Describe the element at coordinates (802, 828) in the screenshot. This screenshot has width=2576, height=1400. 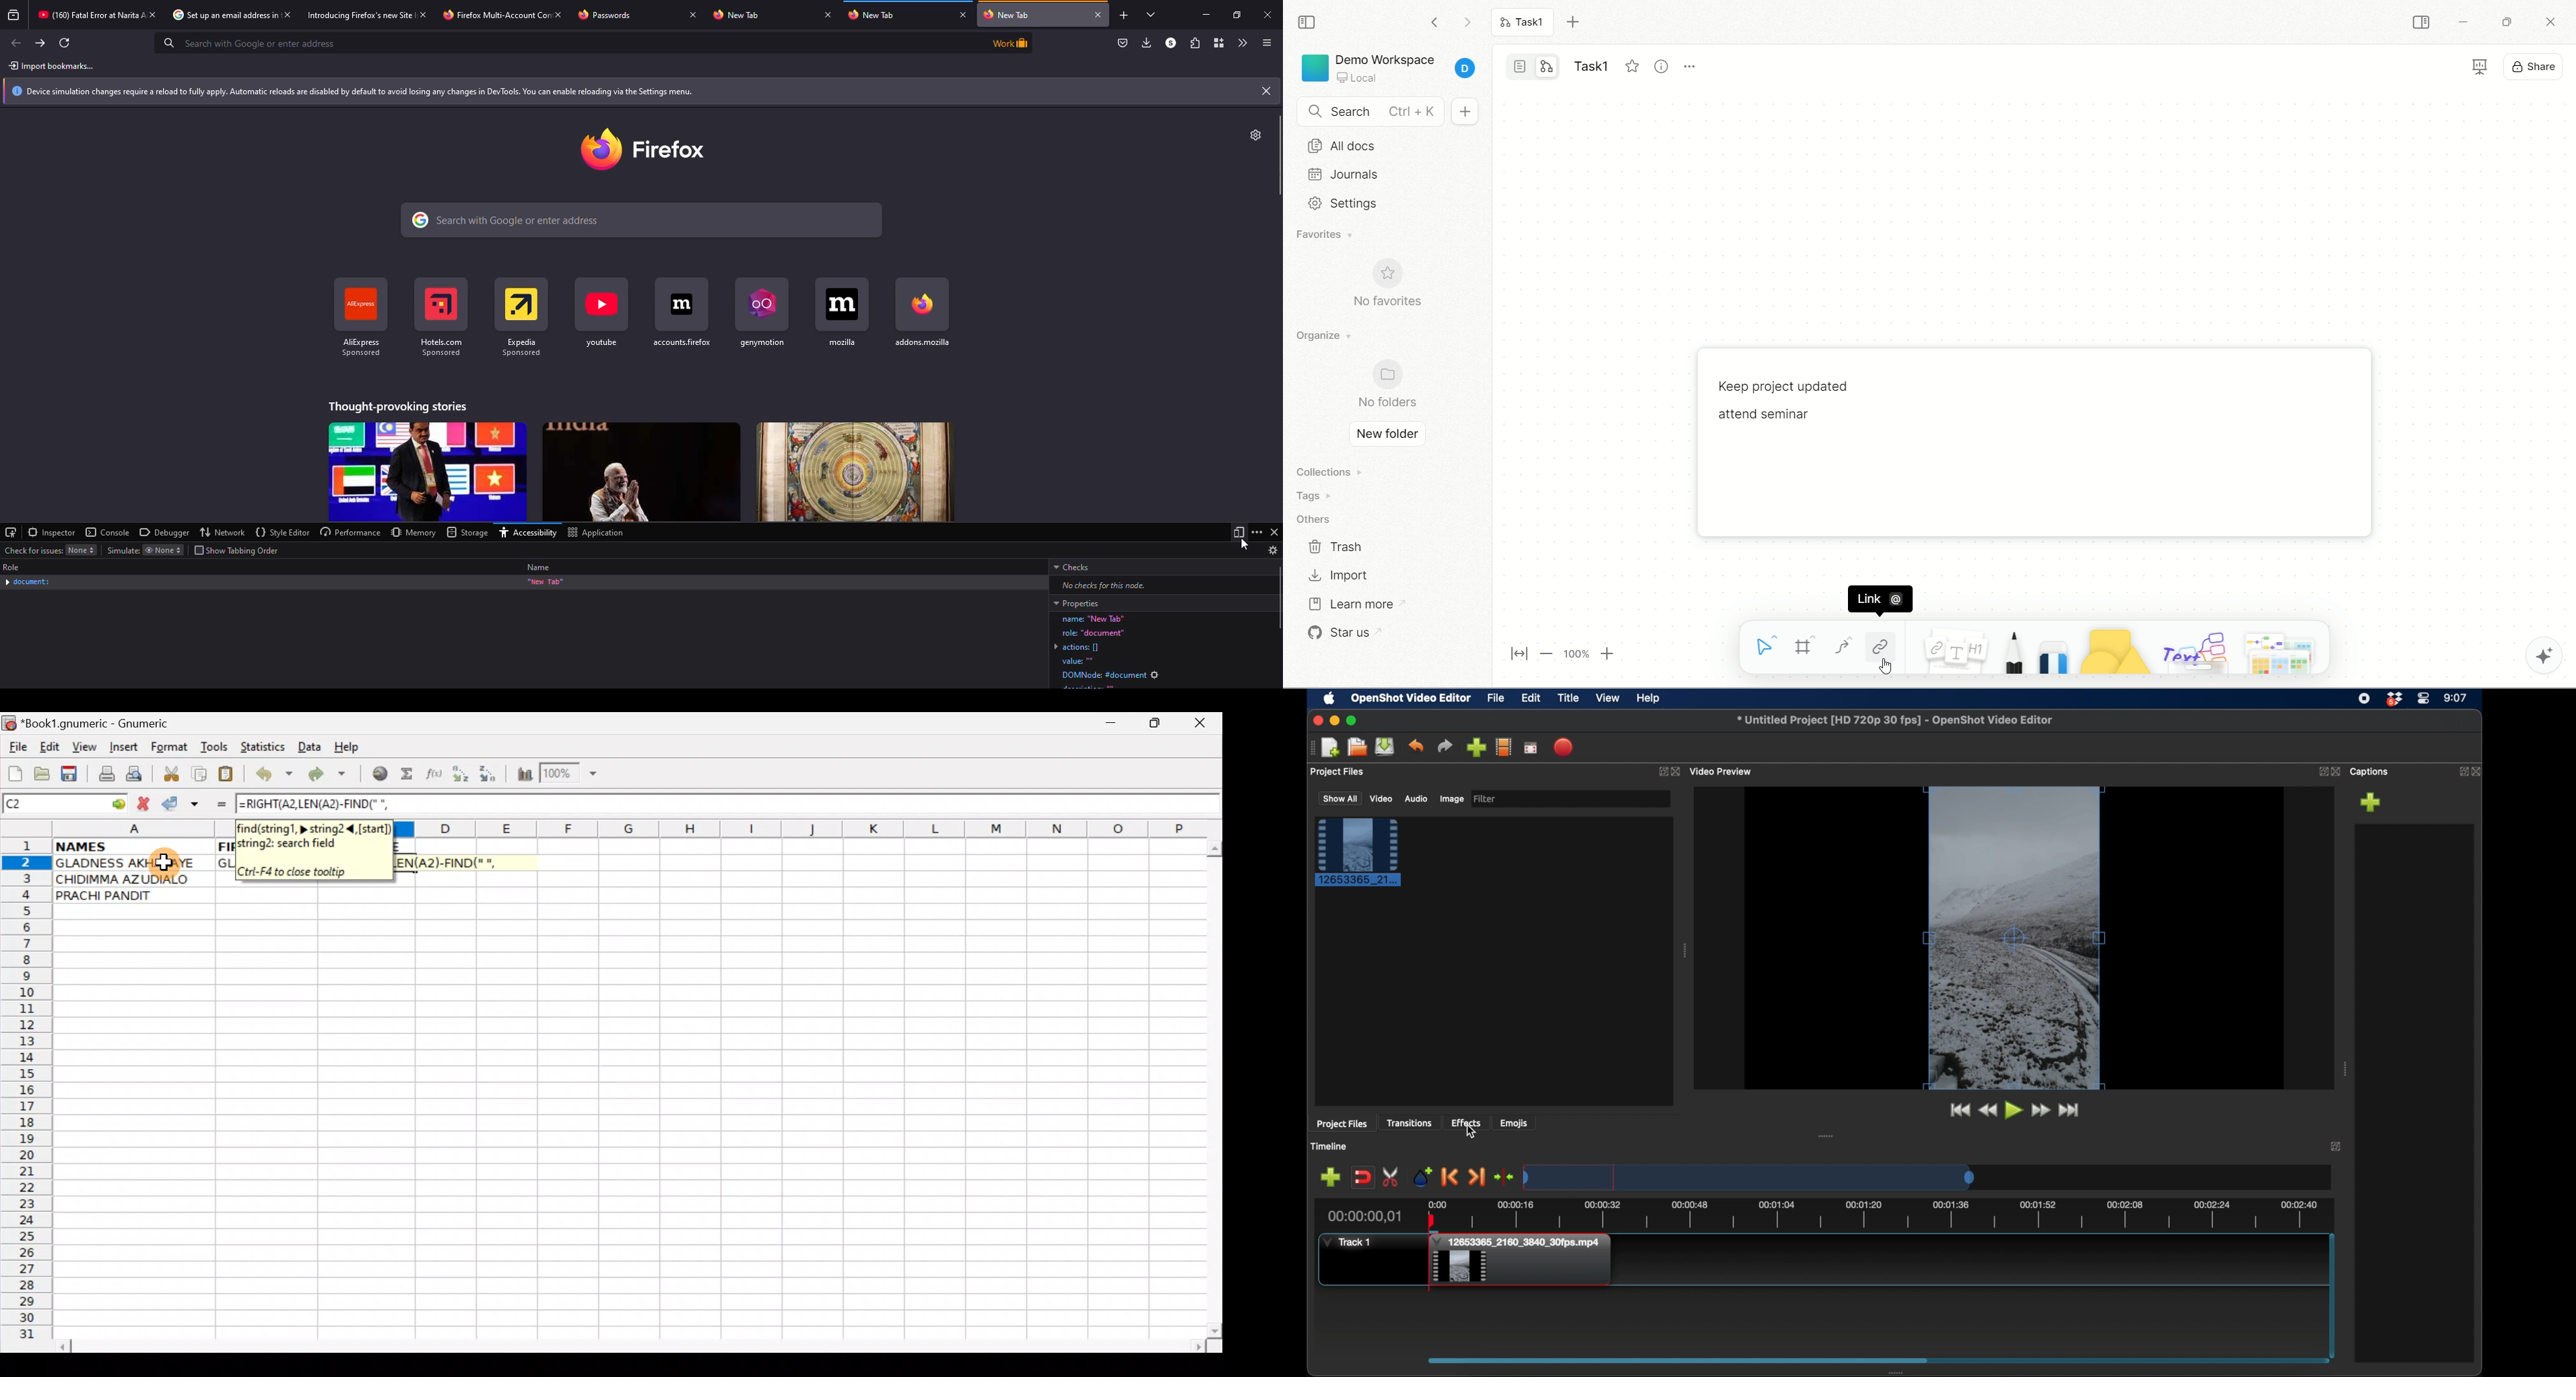
I see `Columns` at that location.